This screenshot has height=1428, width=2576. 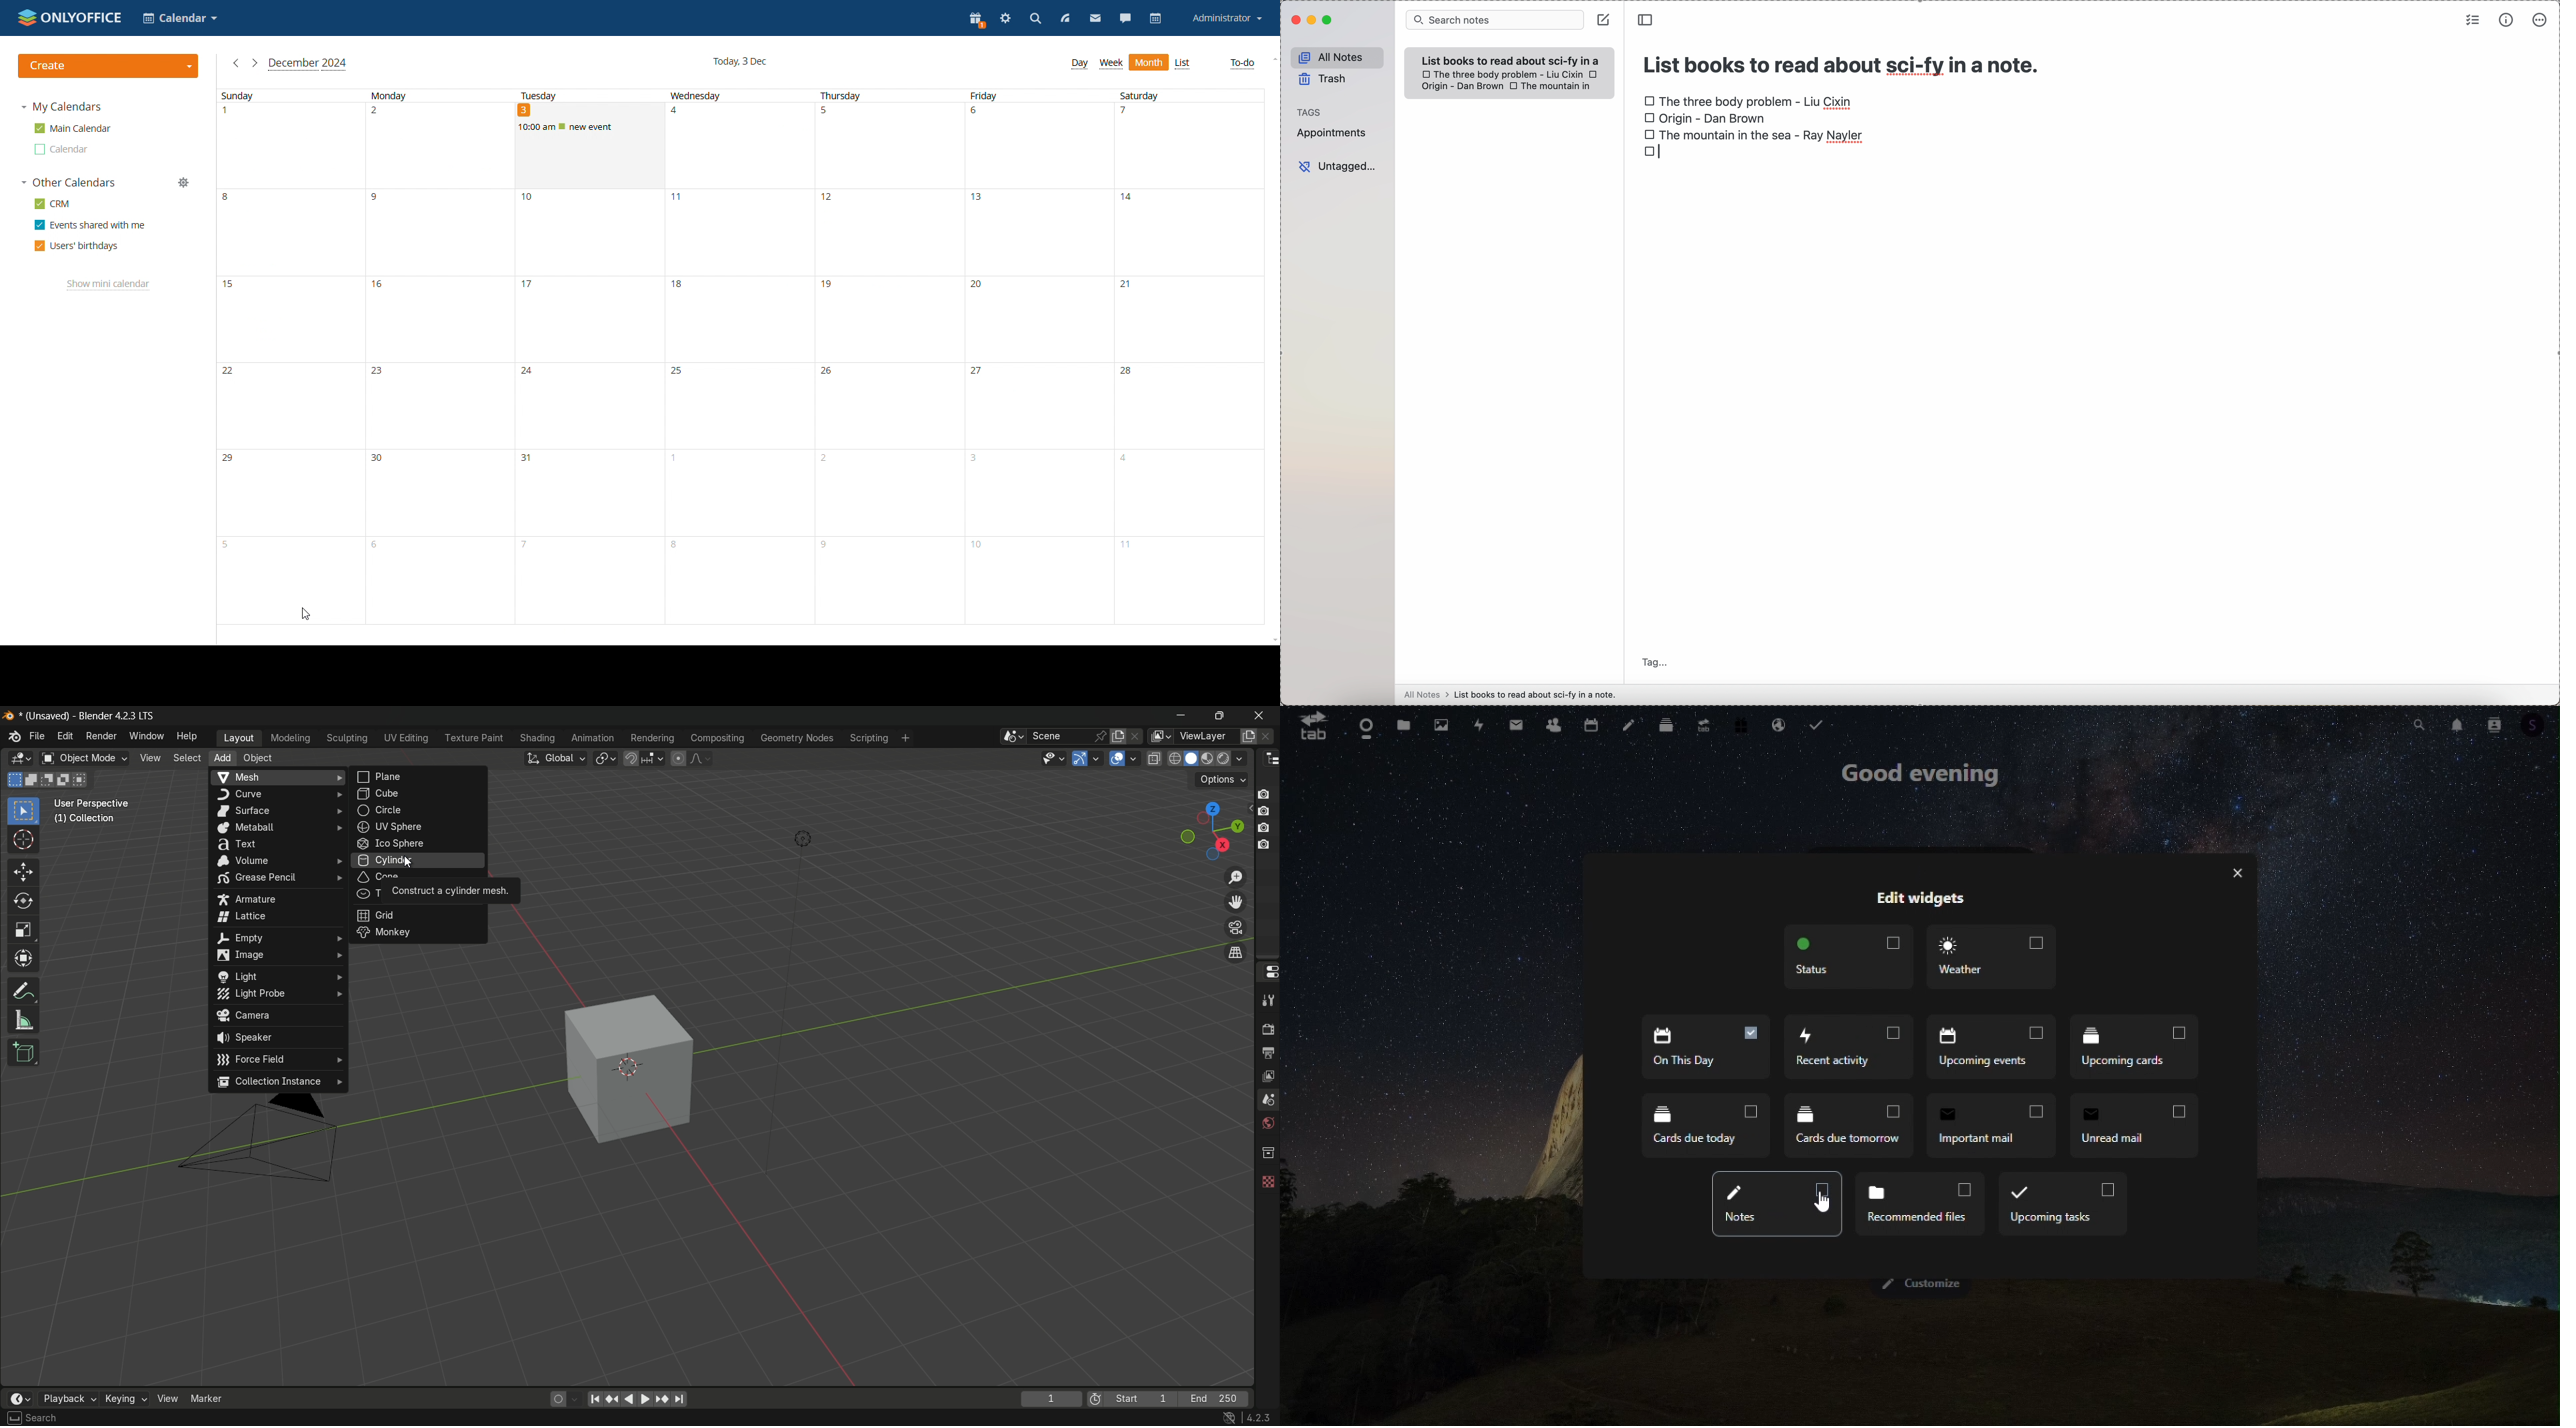 I want to click on Upcoming cards, so click(x=1990, y=1046).